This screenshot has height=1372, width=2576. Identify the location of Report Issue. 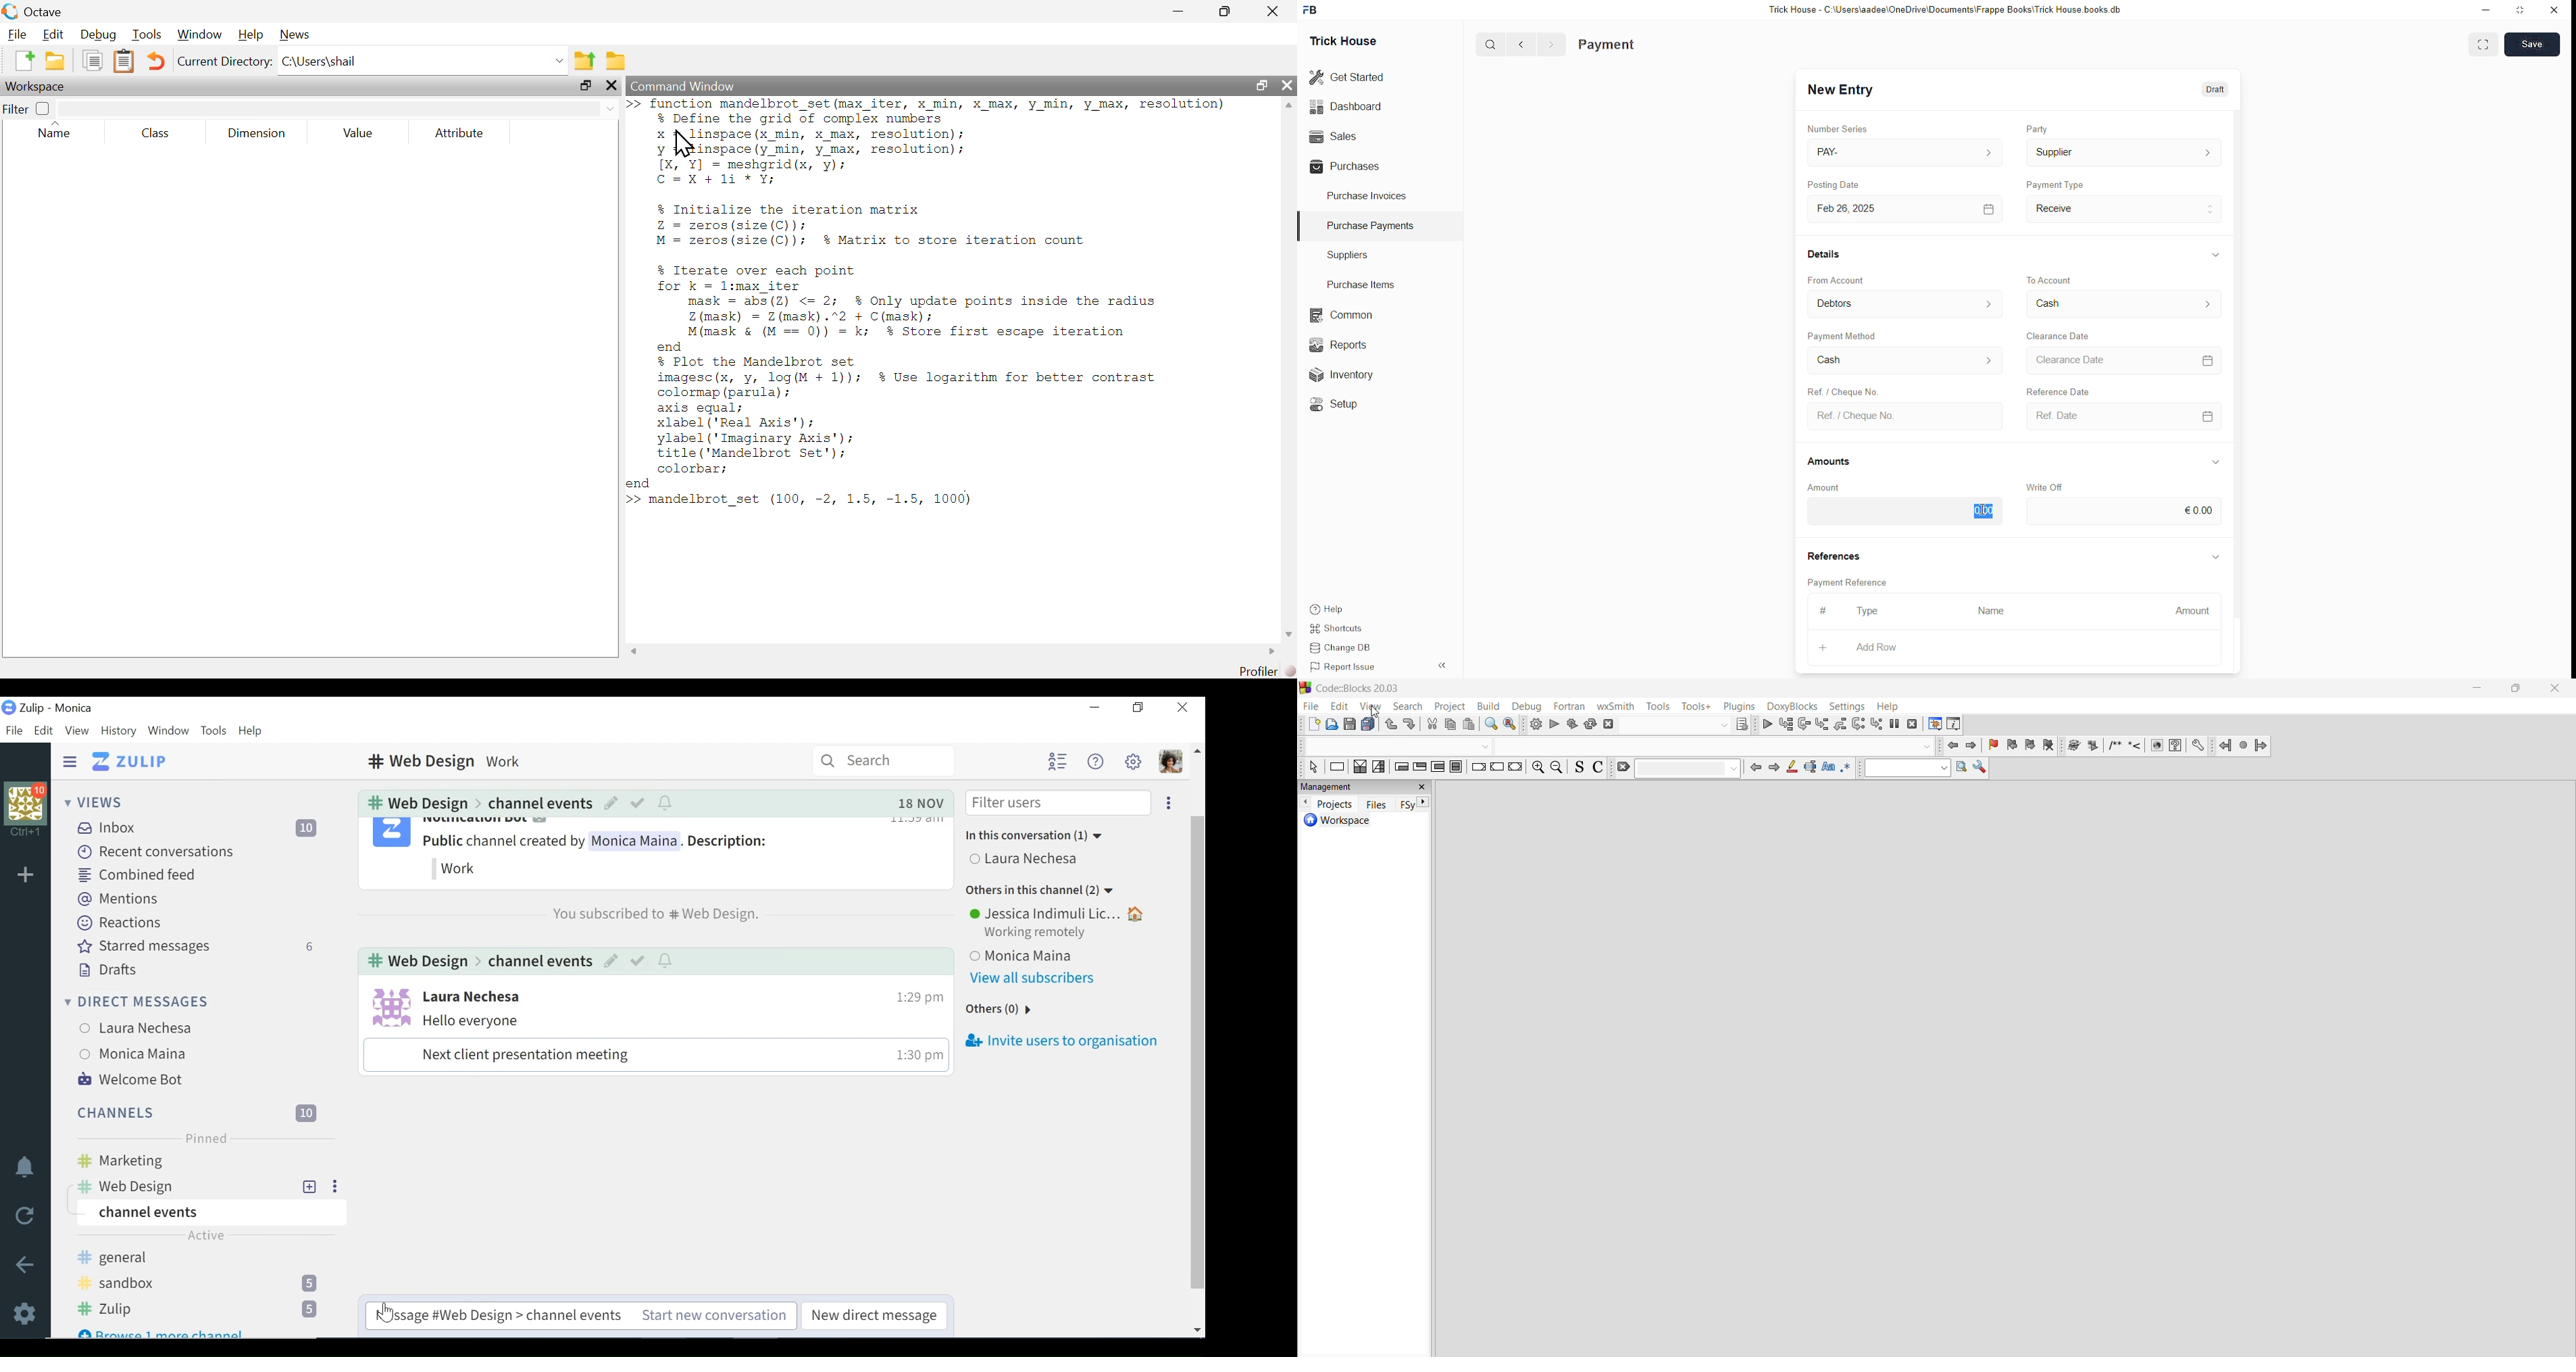
(1340, 665).